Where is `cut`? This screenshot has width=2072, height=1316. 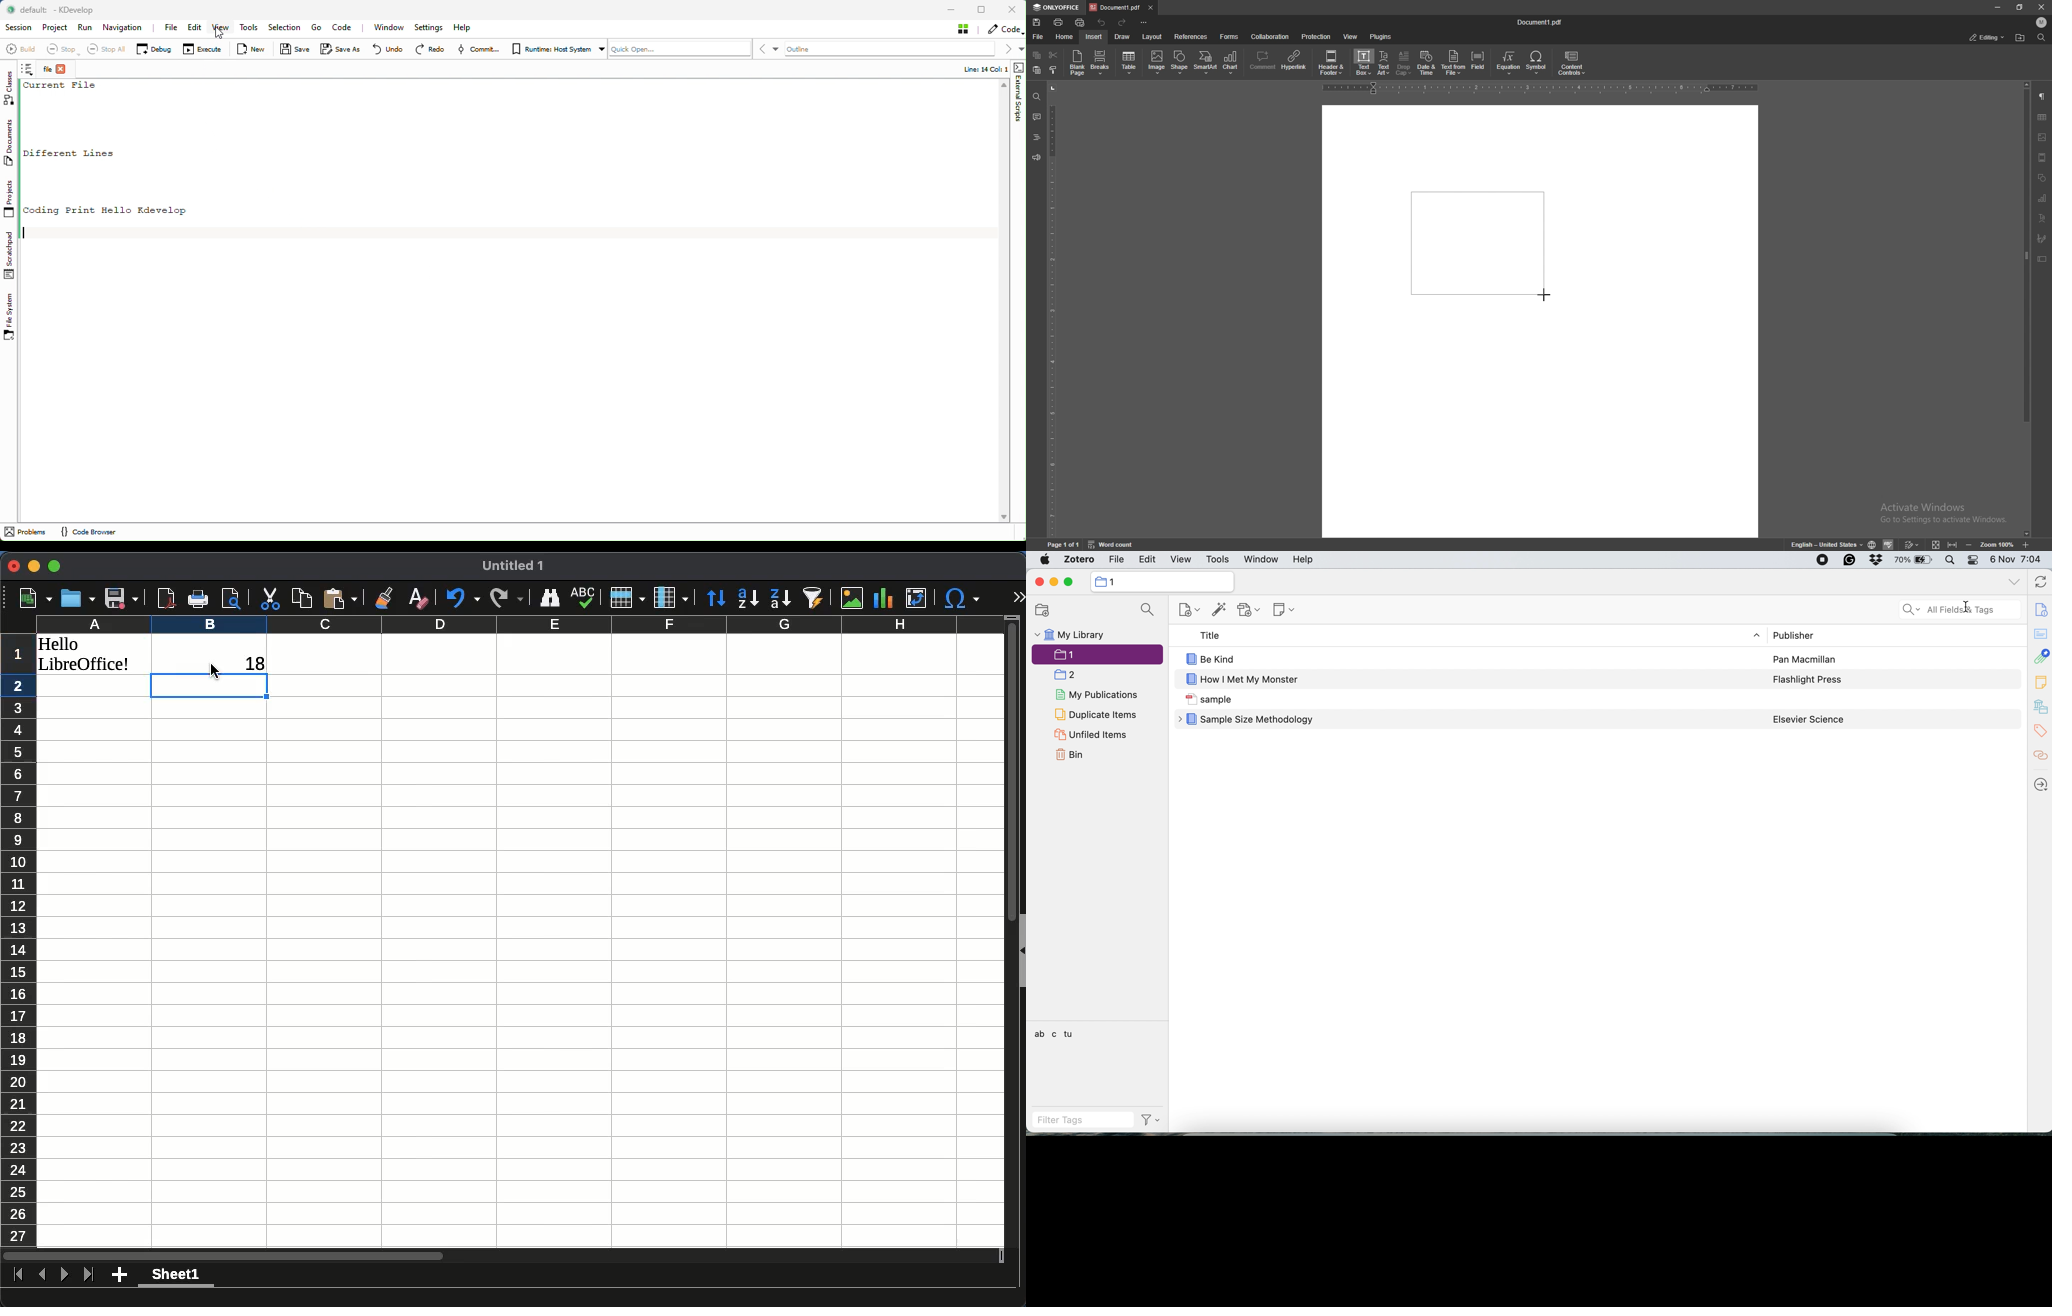 cut is located at coordinates (268, 598).